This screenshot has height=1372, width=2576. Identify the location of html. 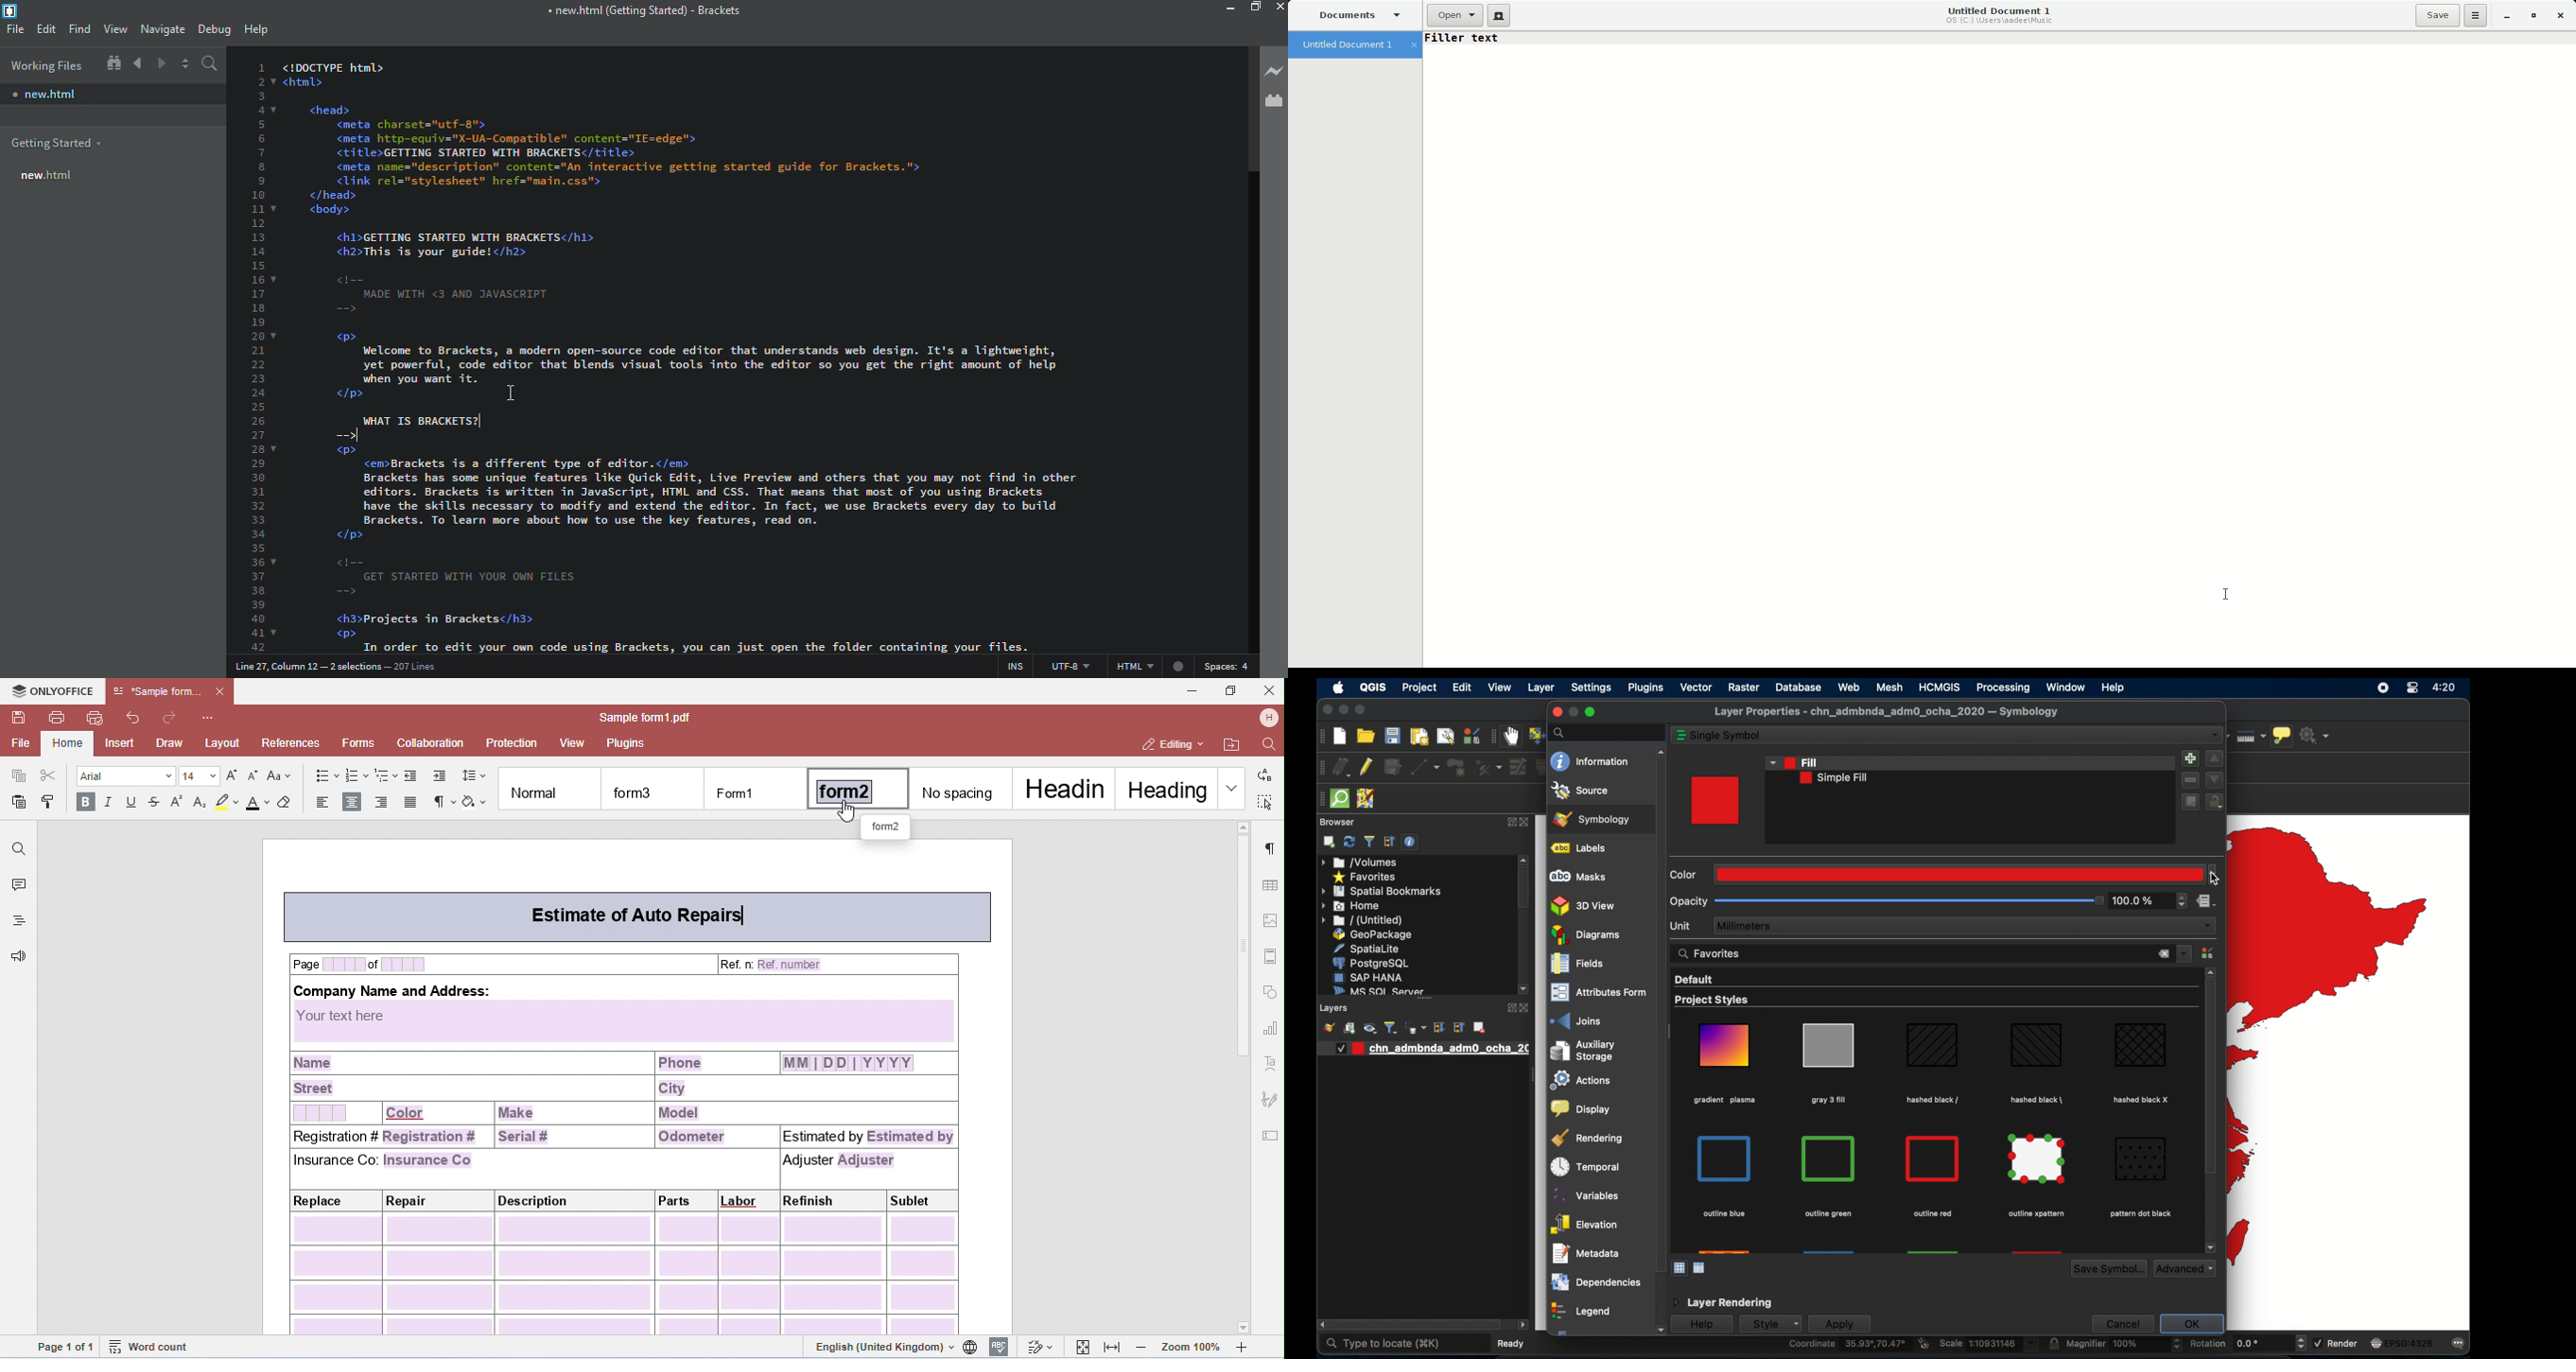
(1149, 669).